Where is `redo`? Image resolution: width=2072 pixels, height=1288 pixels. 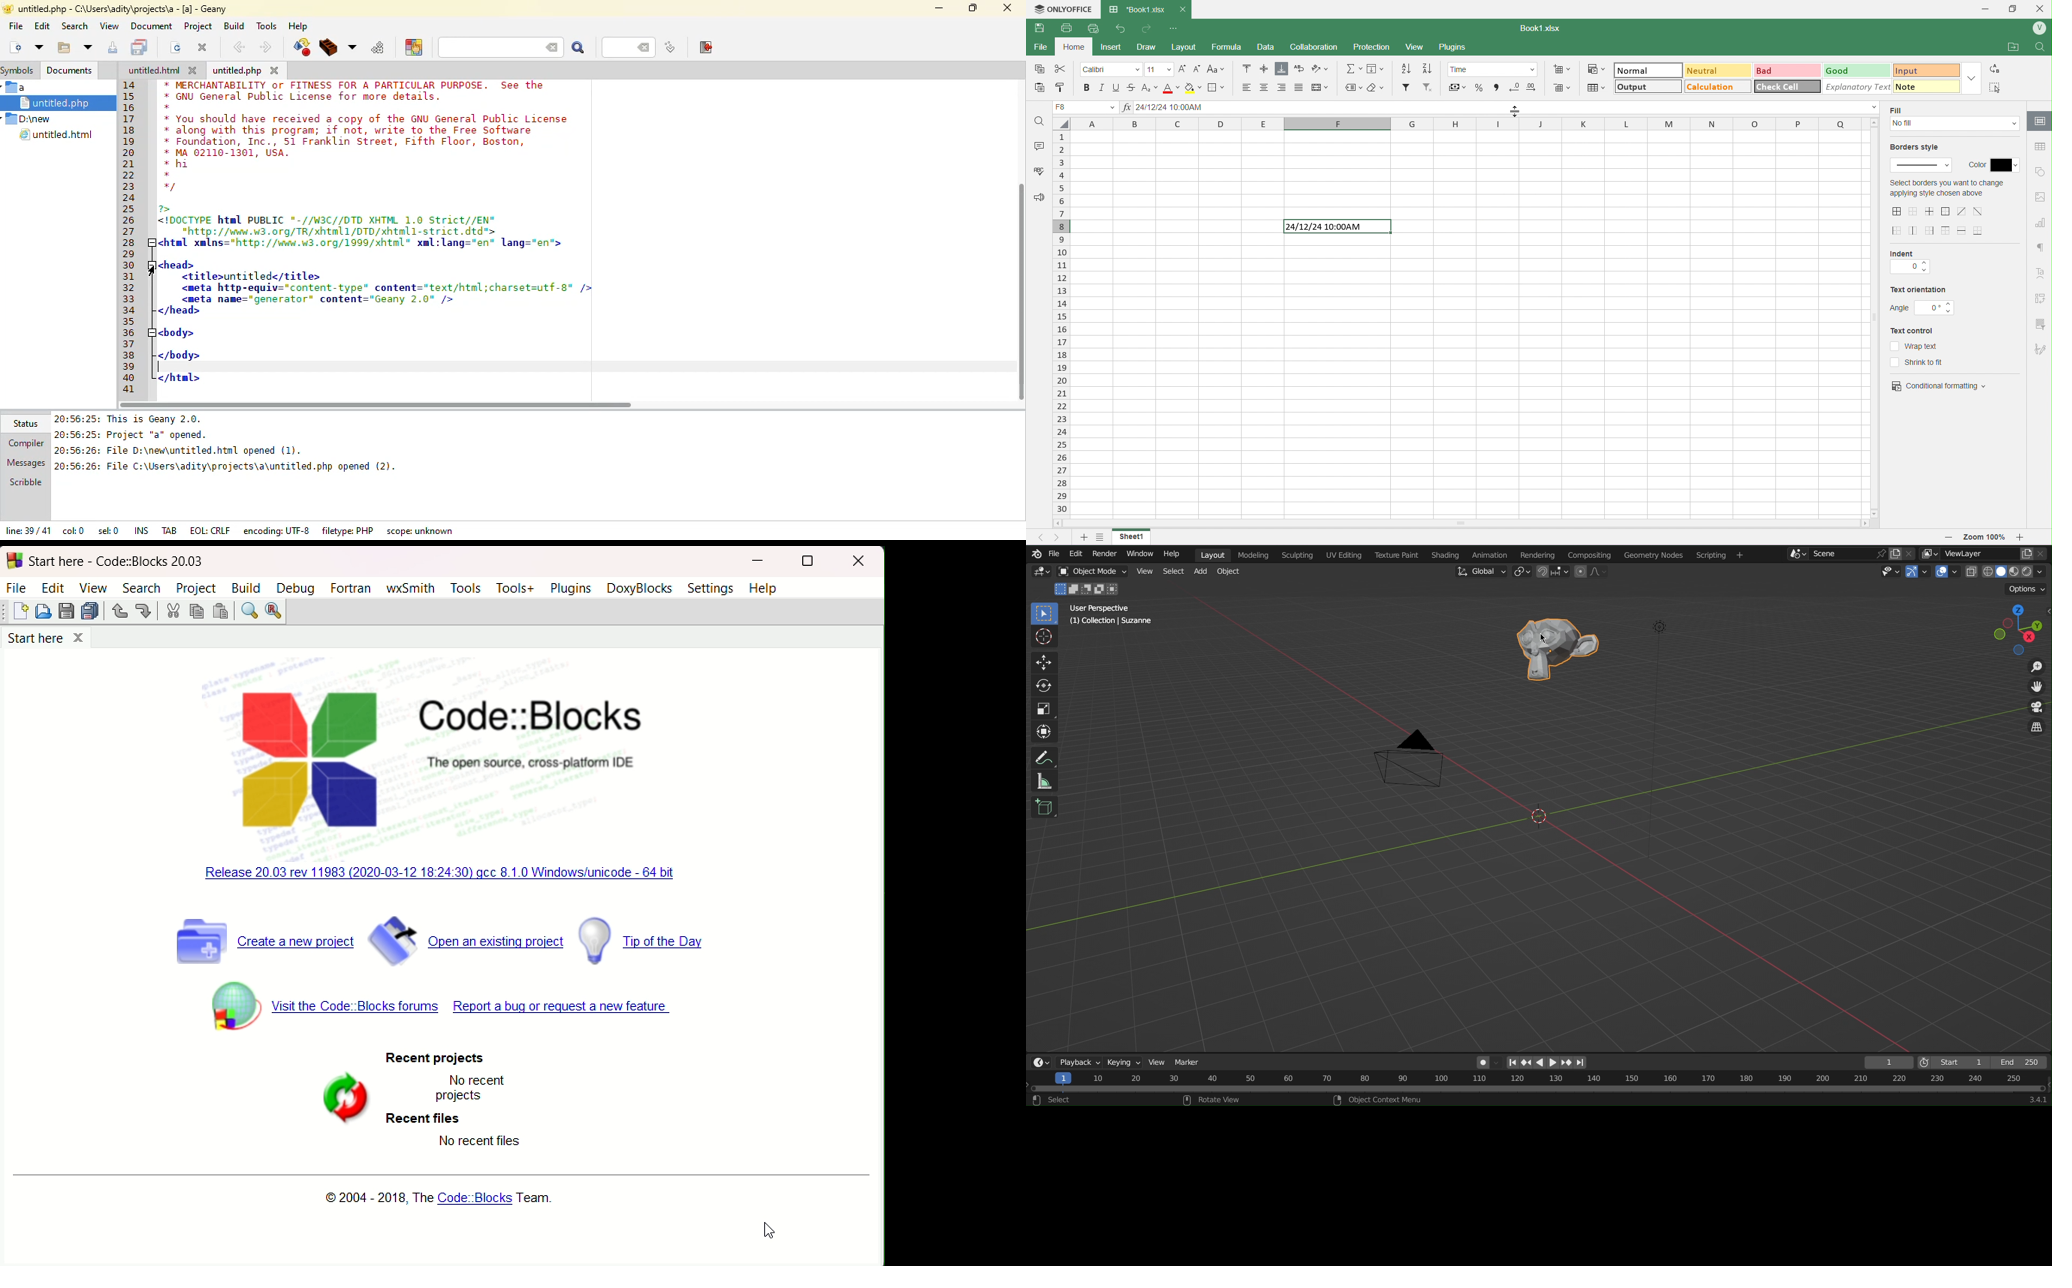 redo is located at coordinates (145, 612).